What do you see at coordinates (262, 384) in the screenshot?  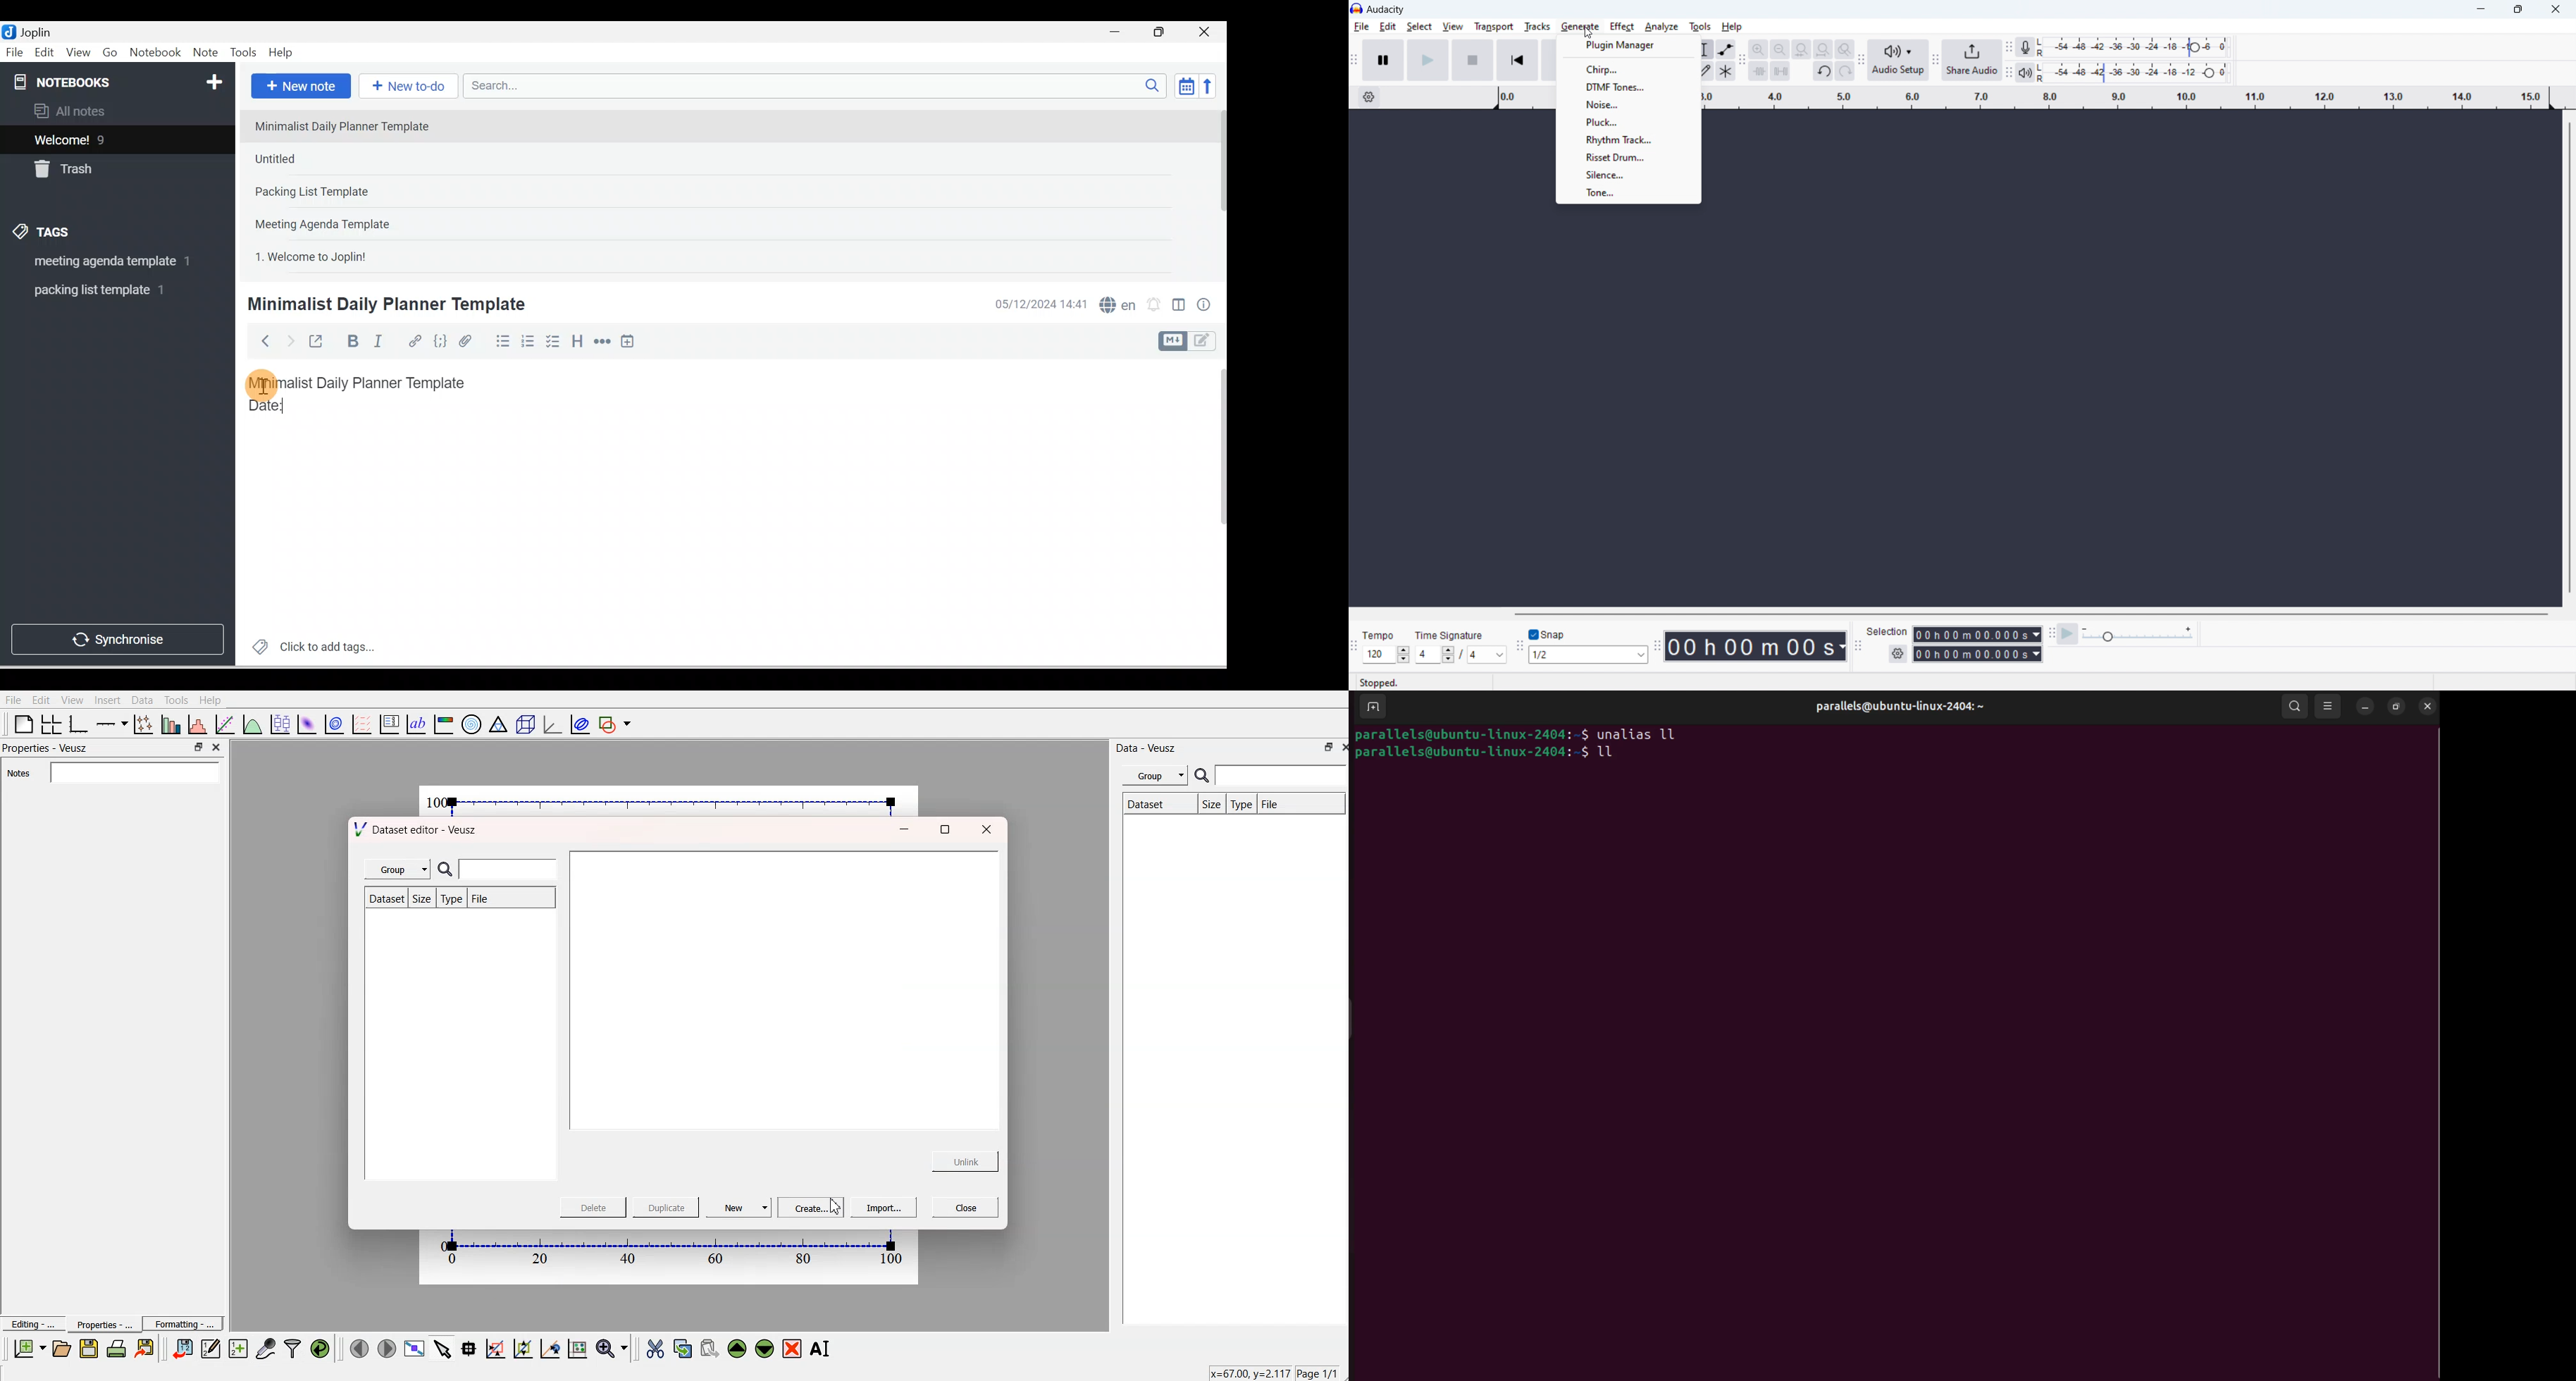 I see `Cursor` at bounding box center [262, 384].